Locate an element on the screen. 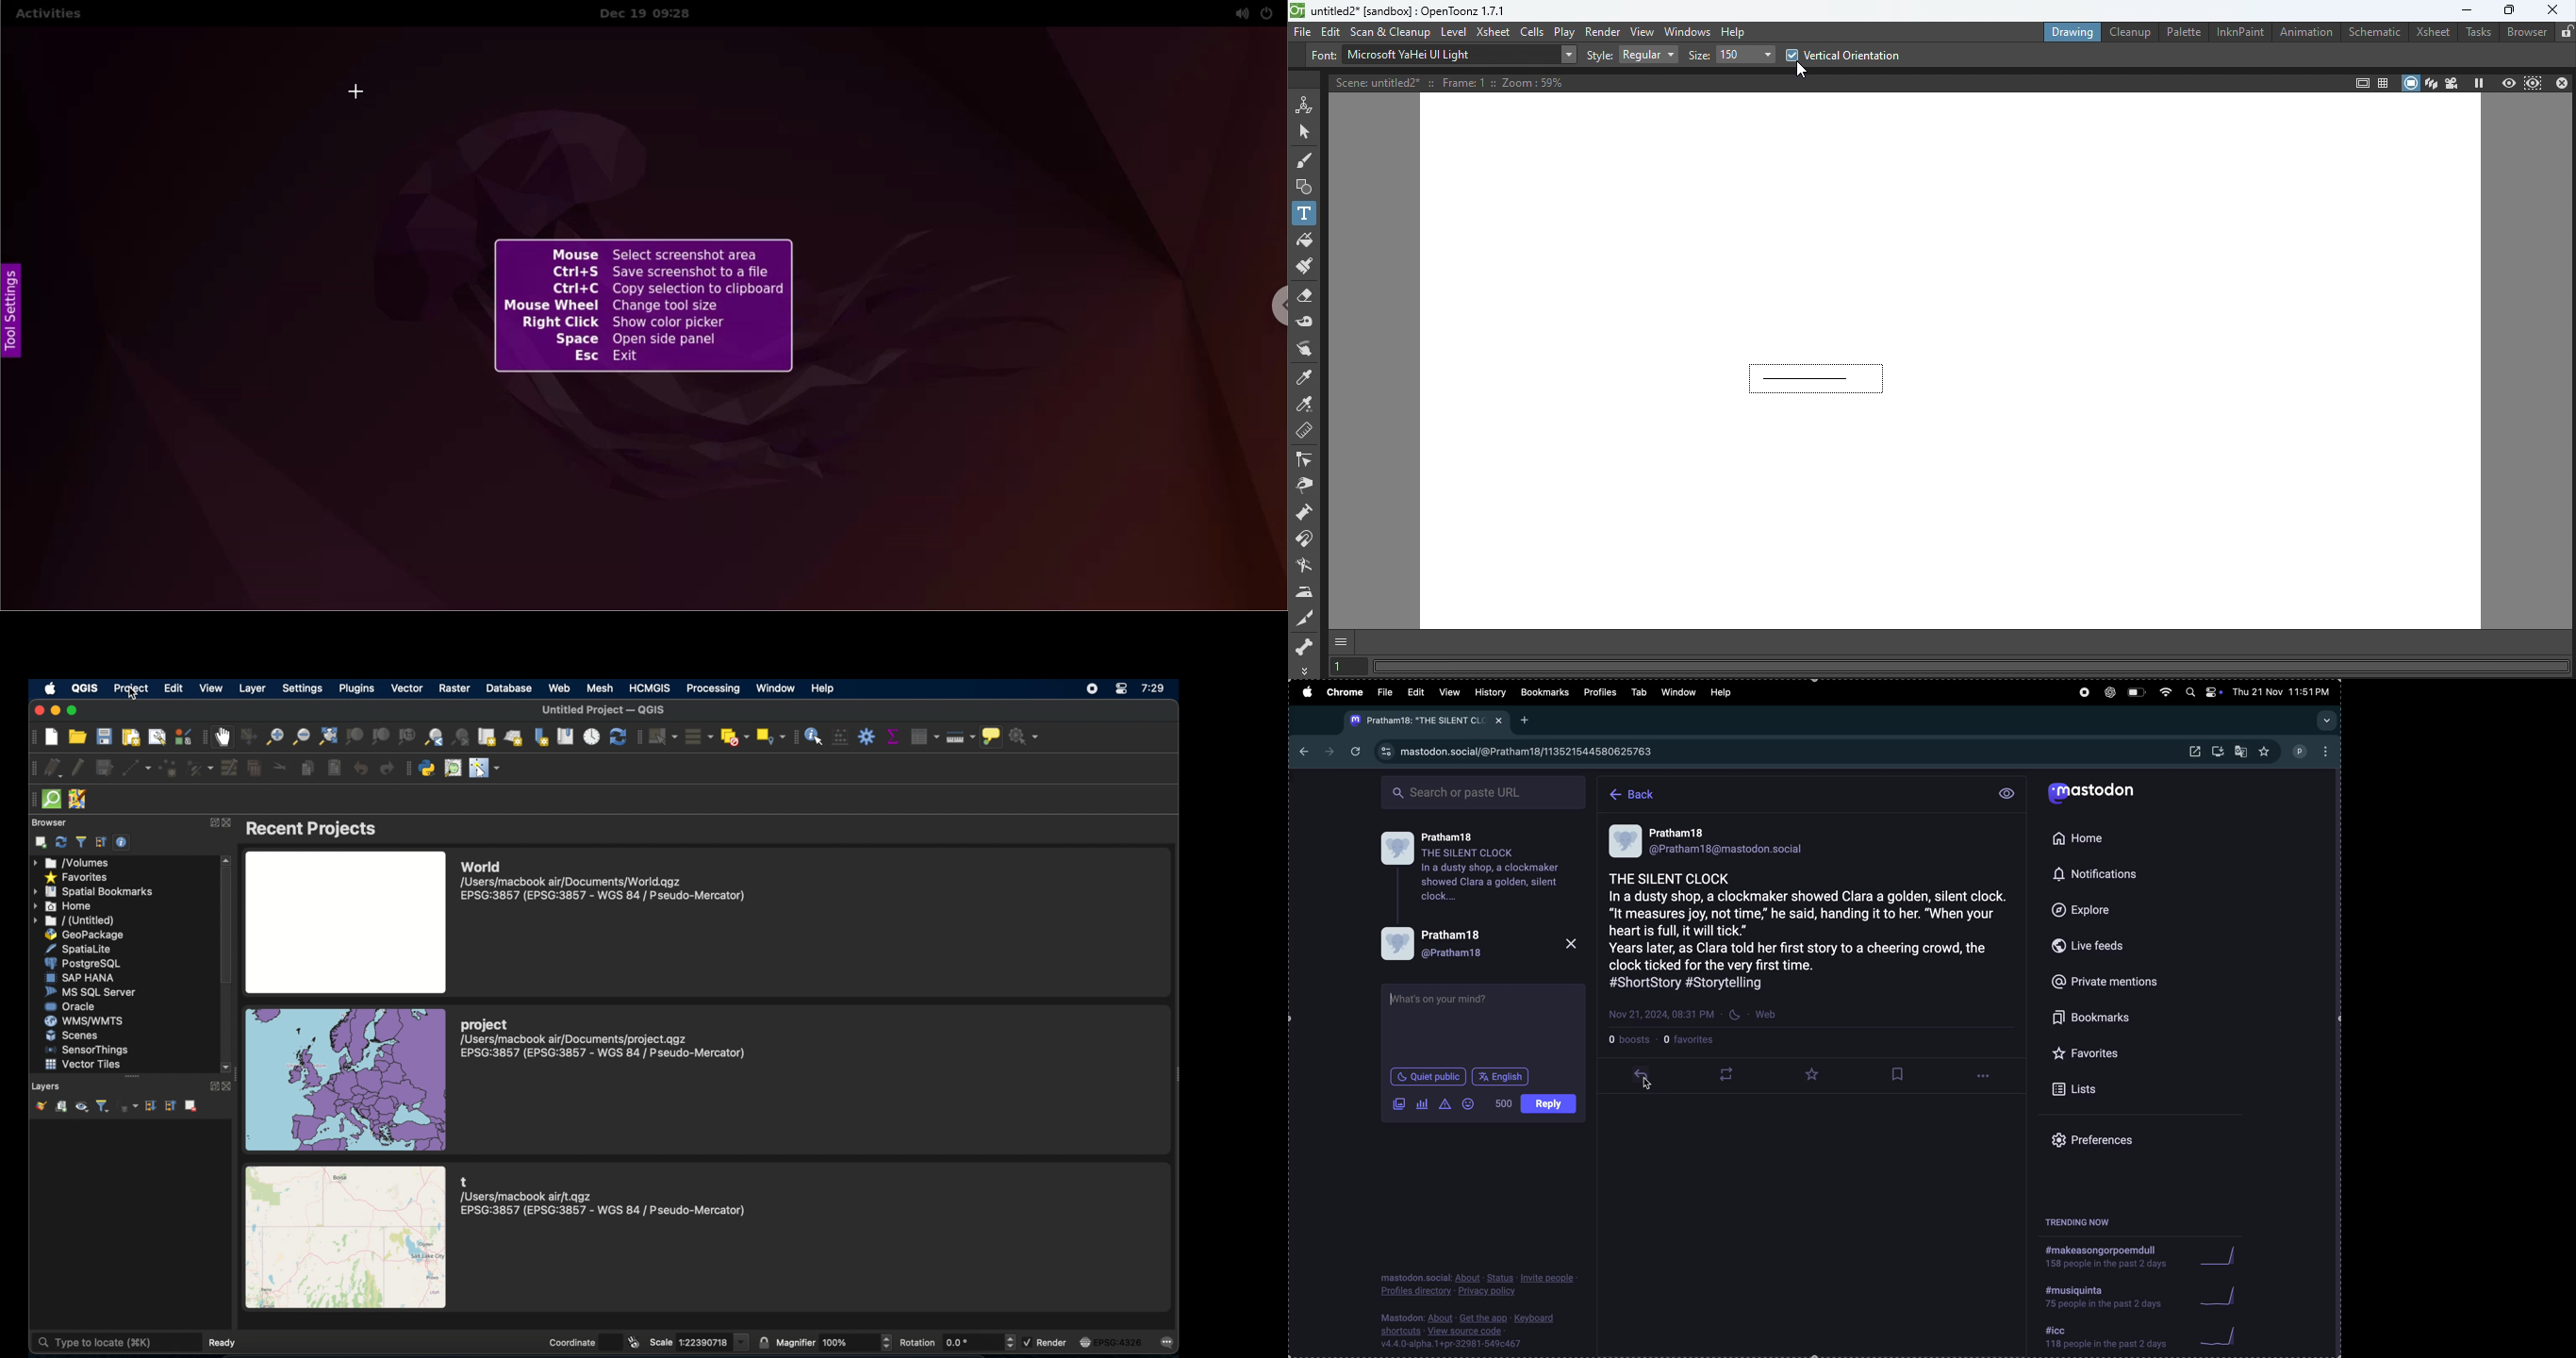 The height and width of the screenshot is (1372, 2576). chatgpt is located at coordinates (2110, 692).